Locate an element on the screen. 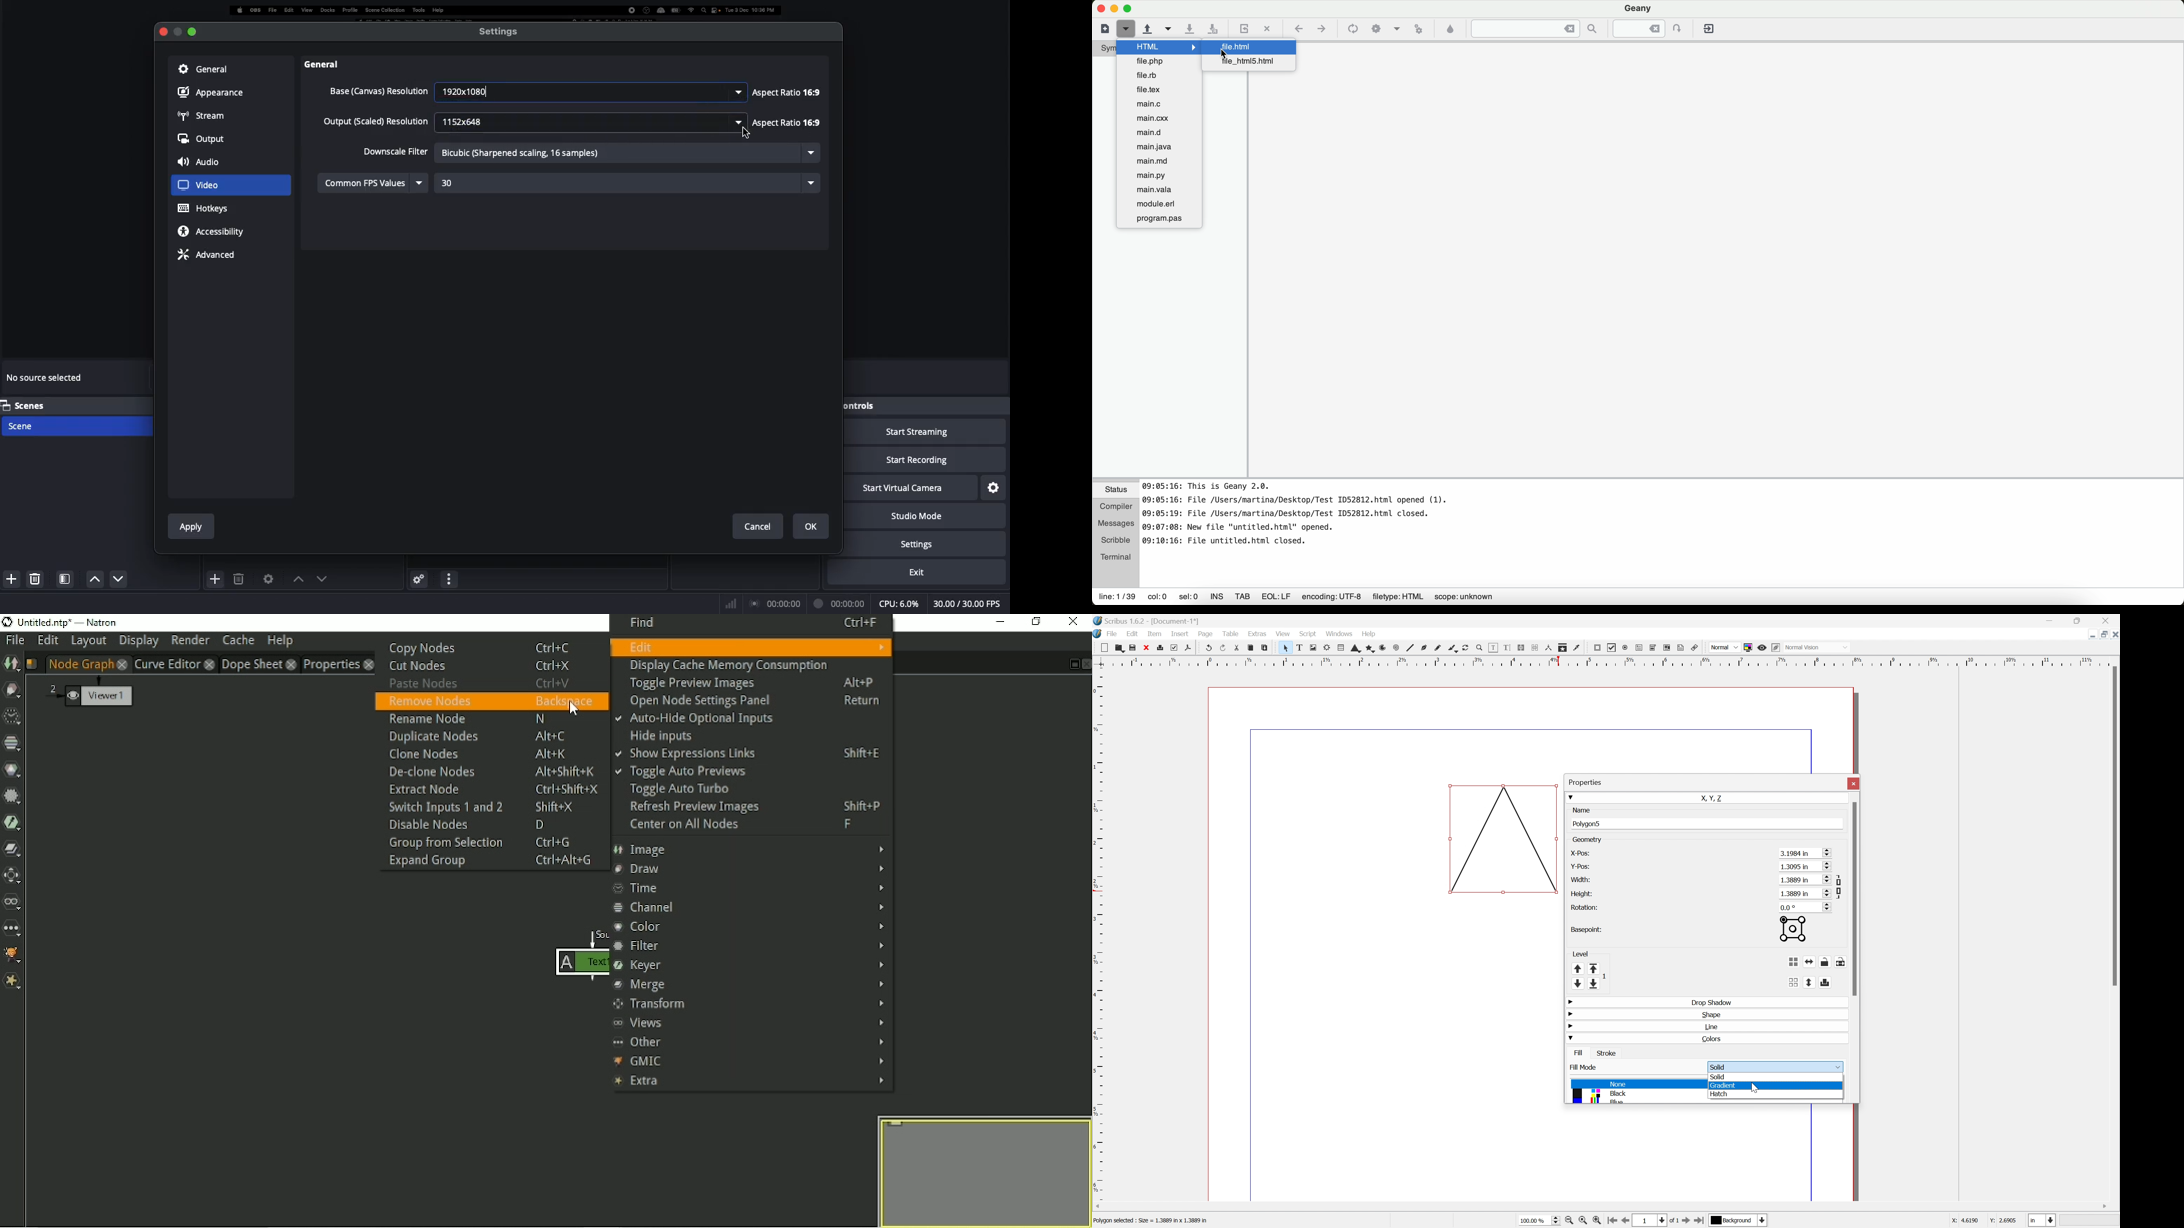  Polygon is located at coordinates (1366, 648).